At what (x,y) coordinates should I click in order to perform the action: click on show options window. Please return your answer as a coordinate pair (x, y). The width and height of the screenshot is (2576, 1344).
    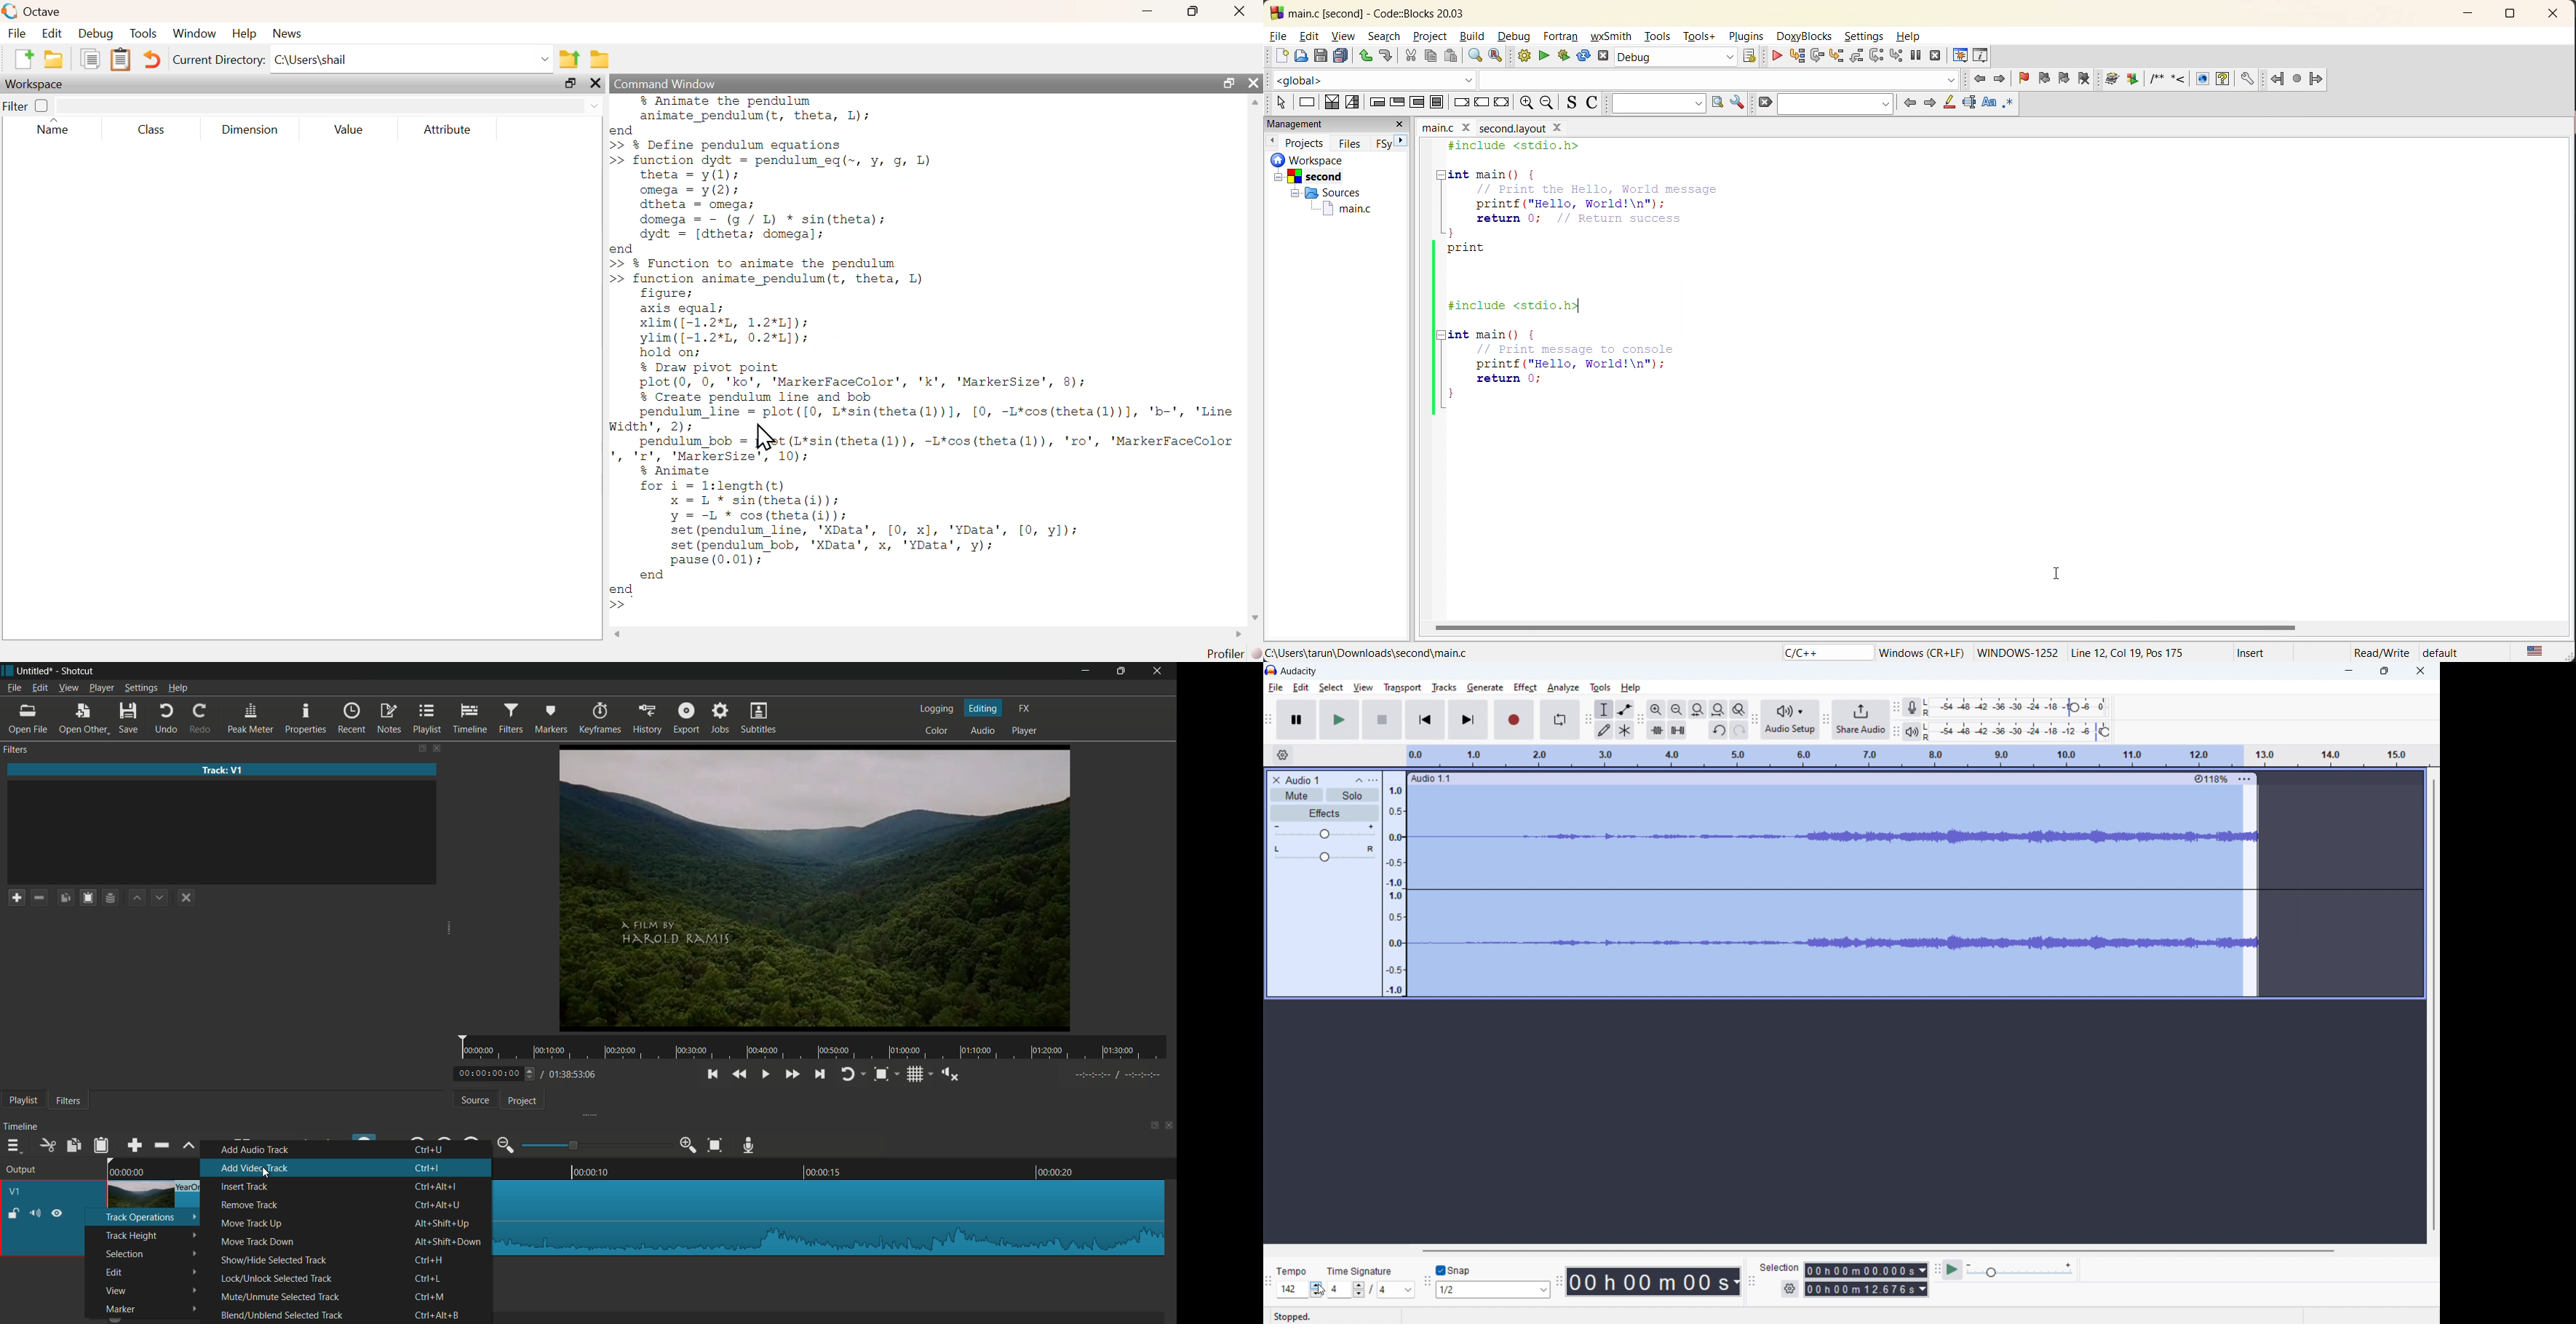
    Looking at the image, I should click on (1738, 103).